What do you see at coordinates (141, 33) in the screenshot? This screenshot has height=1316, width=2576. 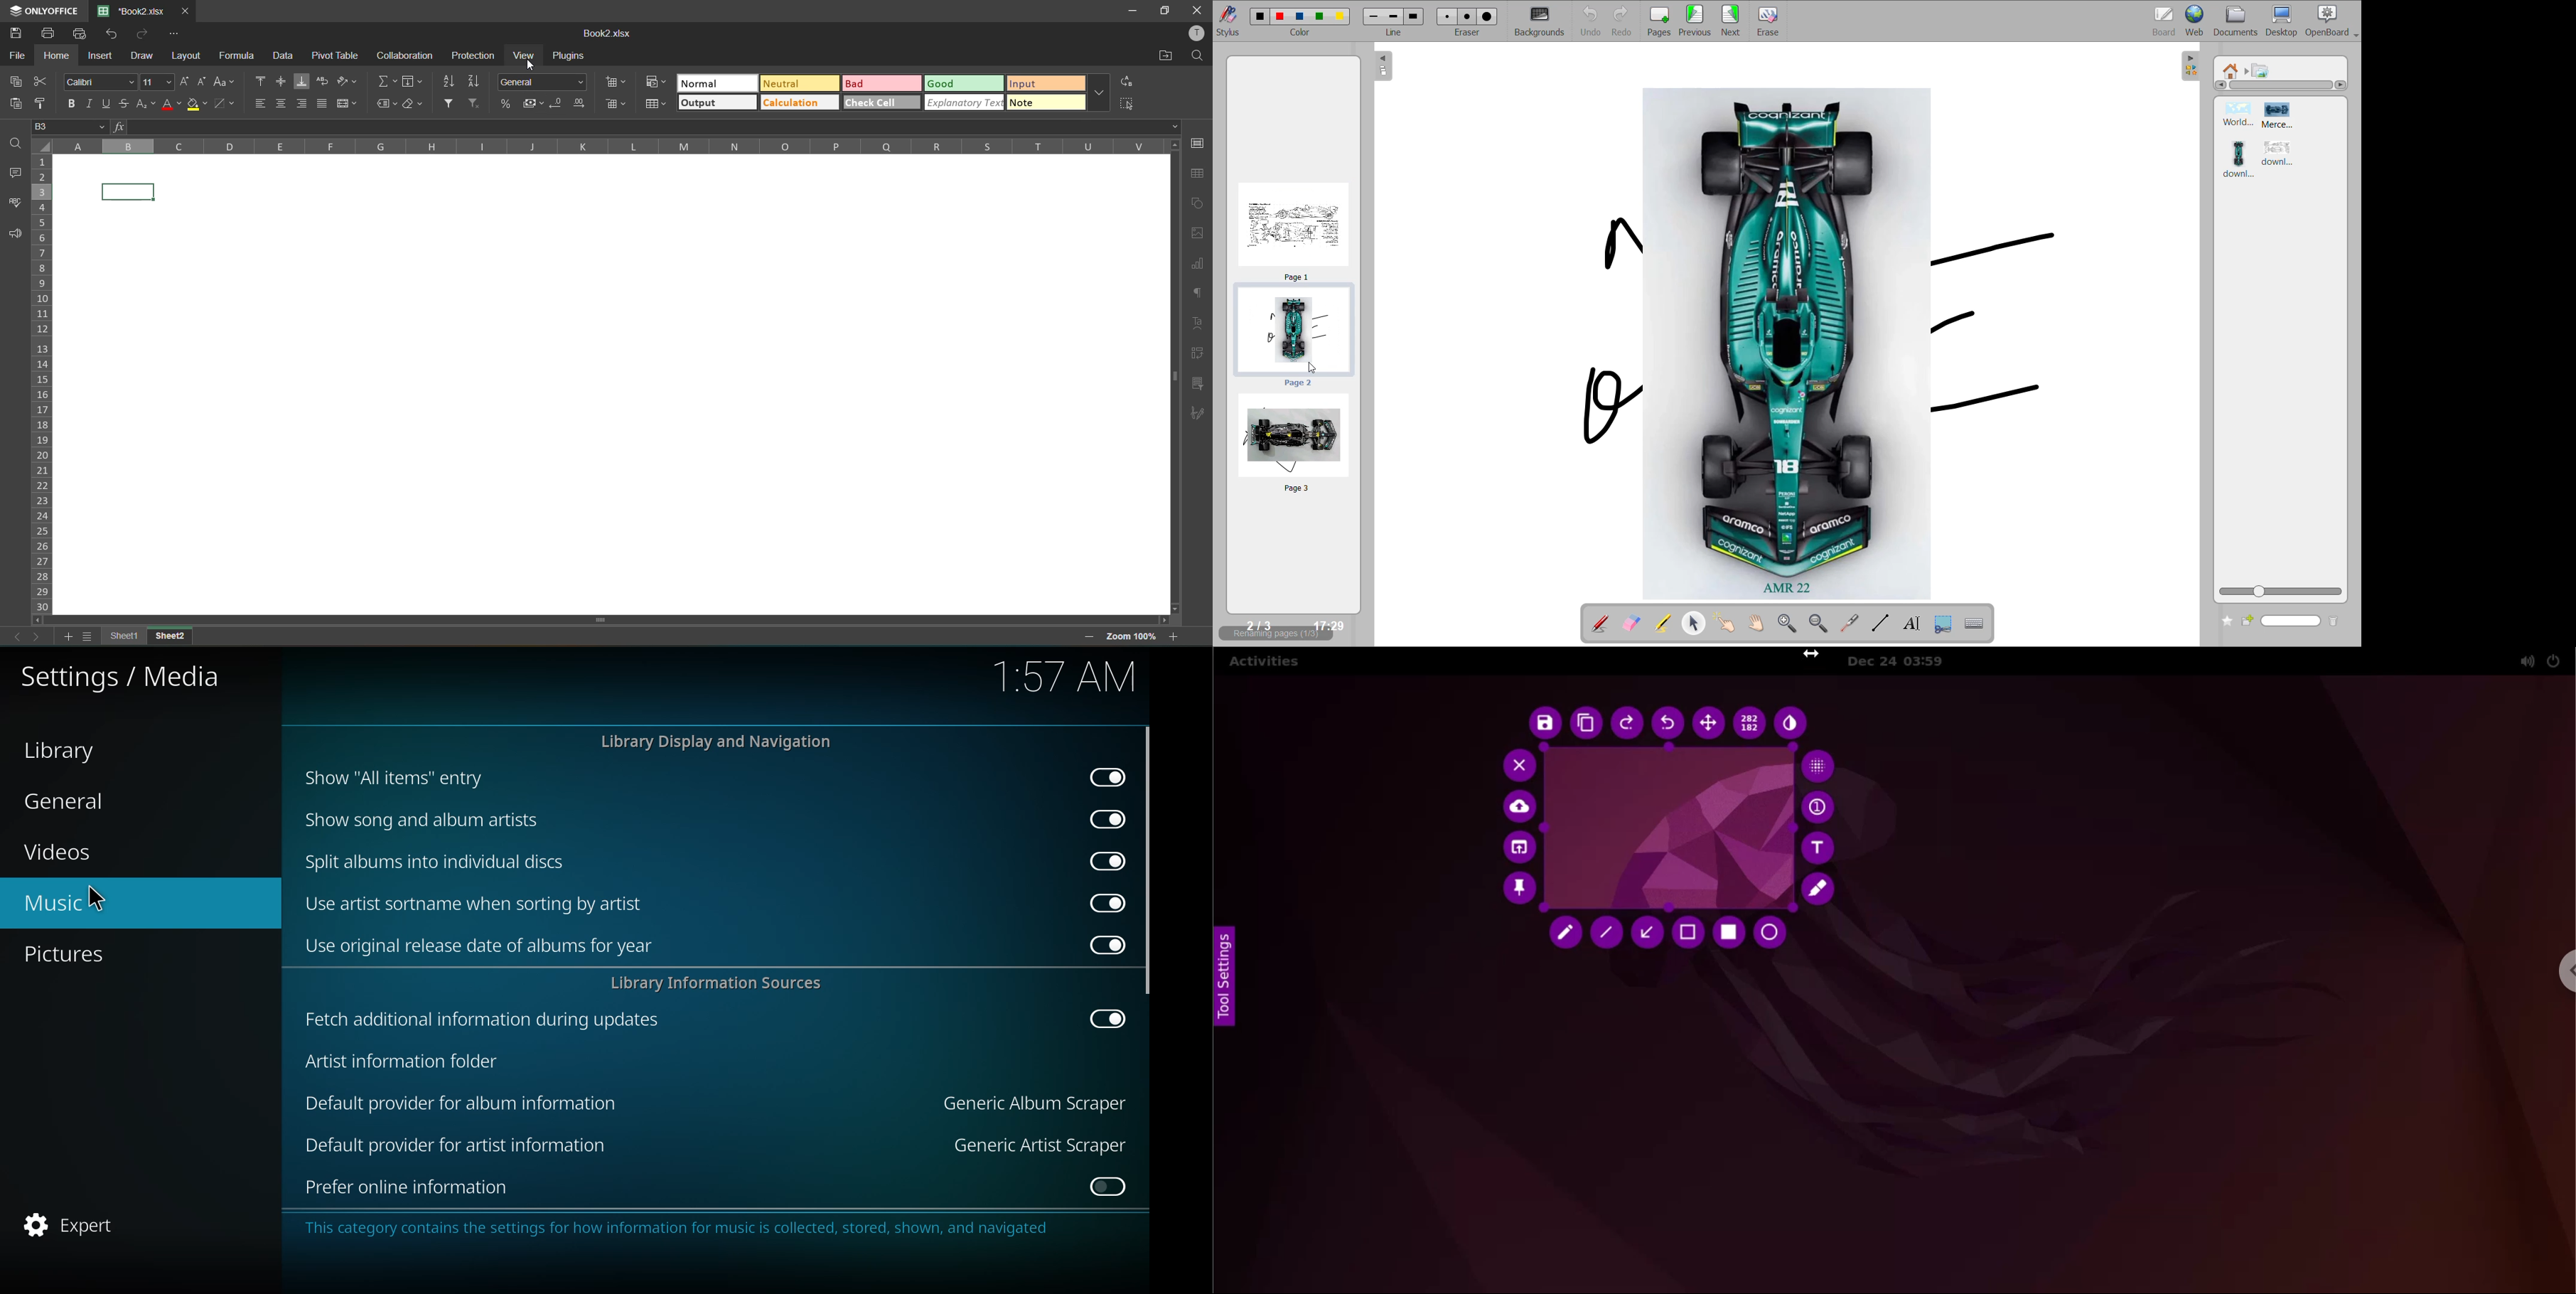 I see `redo` at bounding box center [141, 33].